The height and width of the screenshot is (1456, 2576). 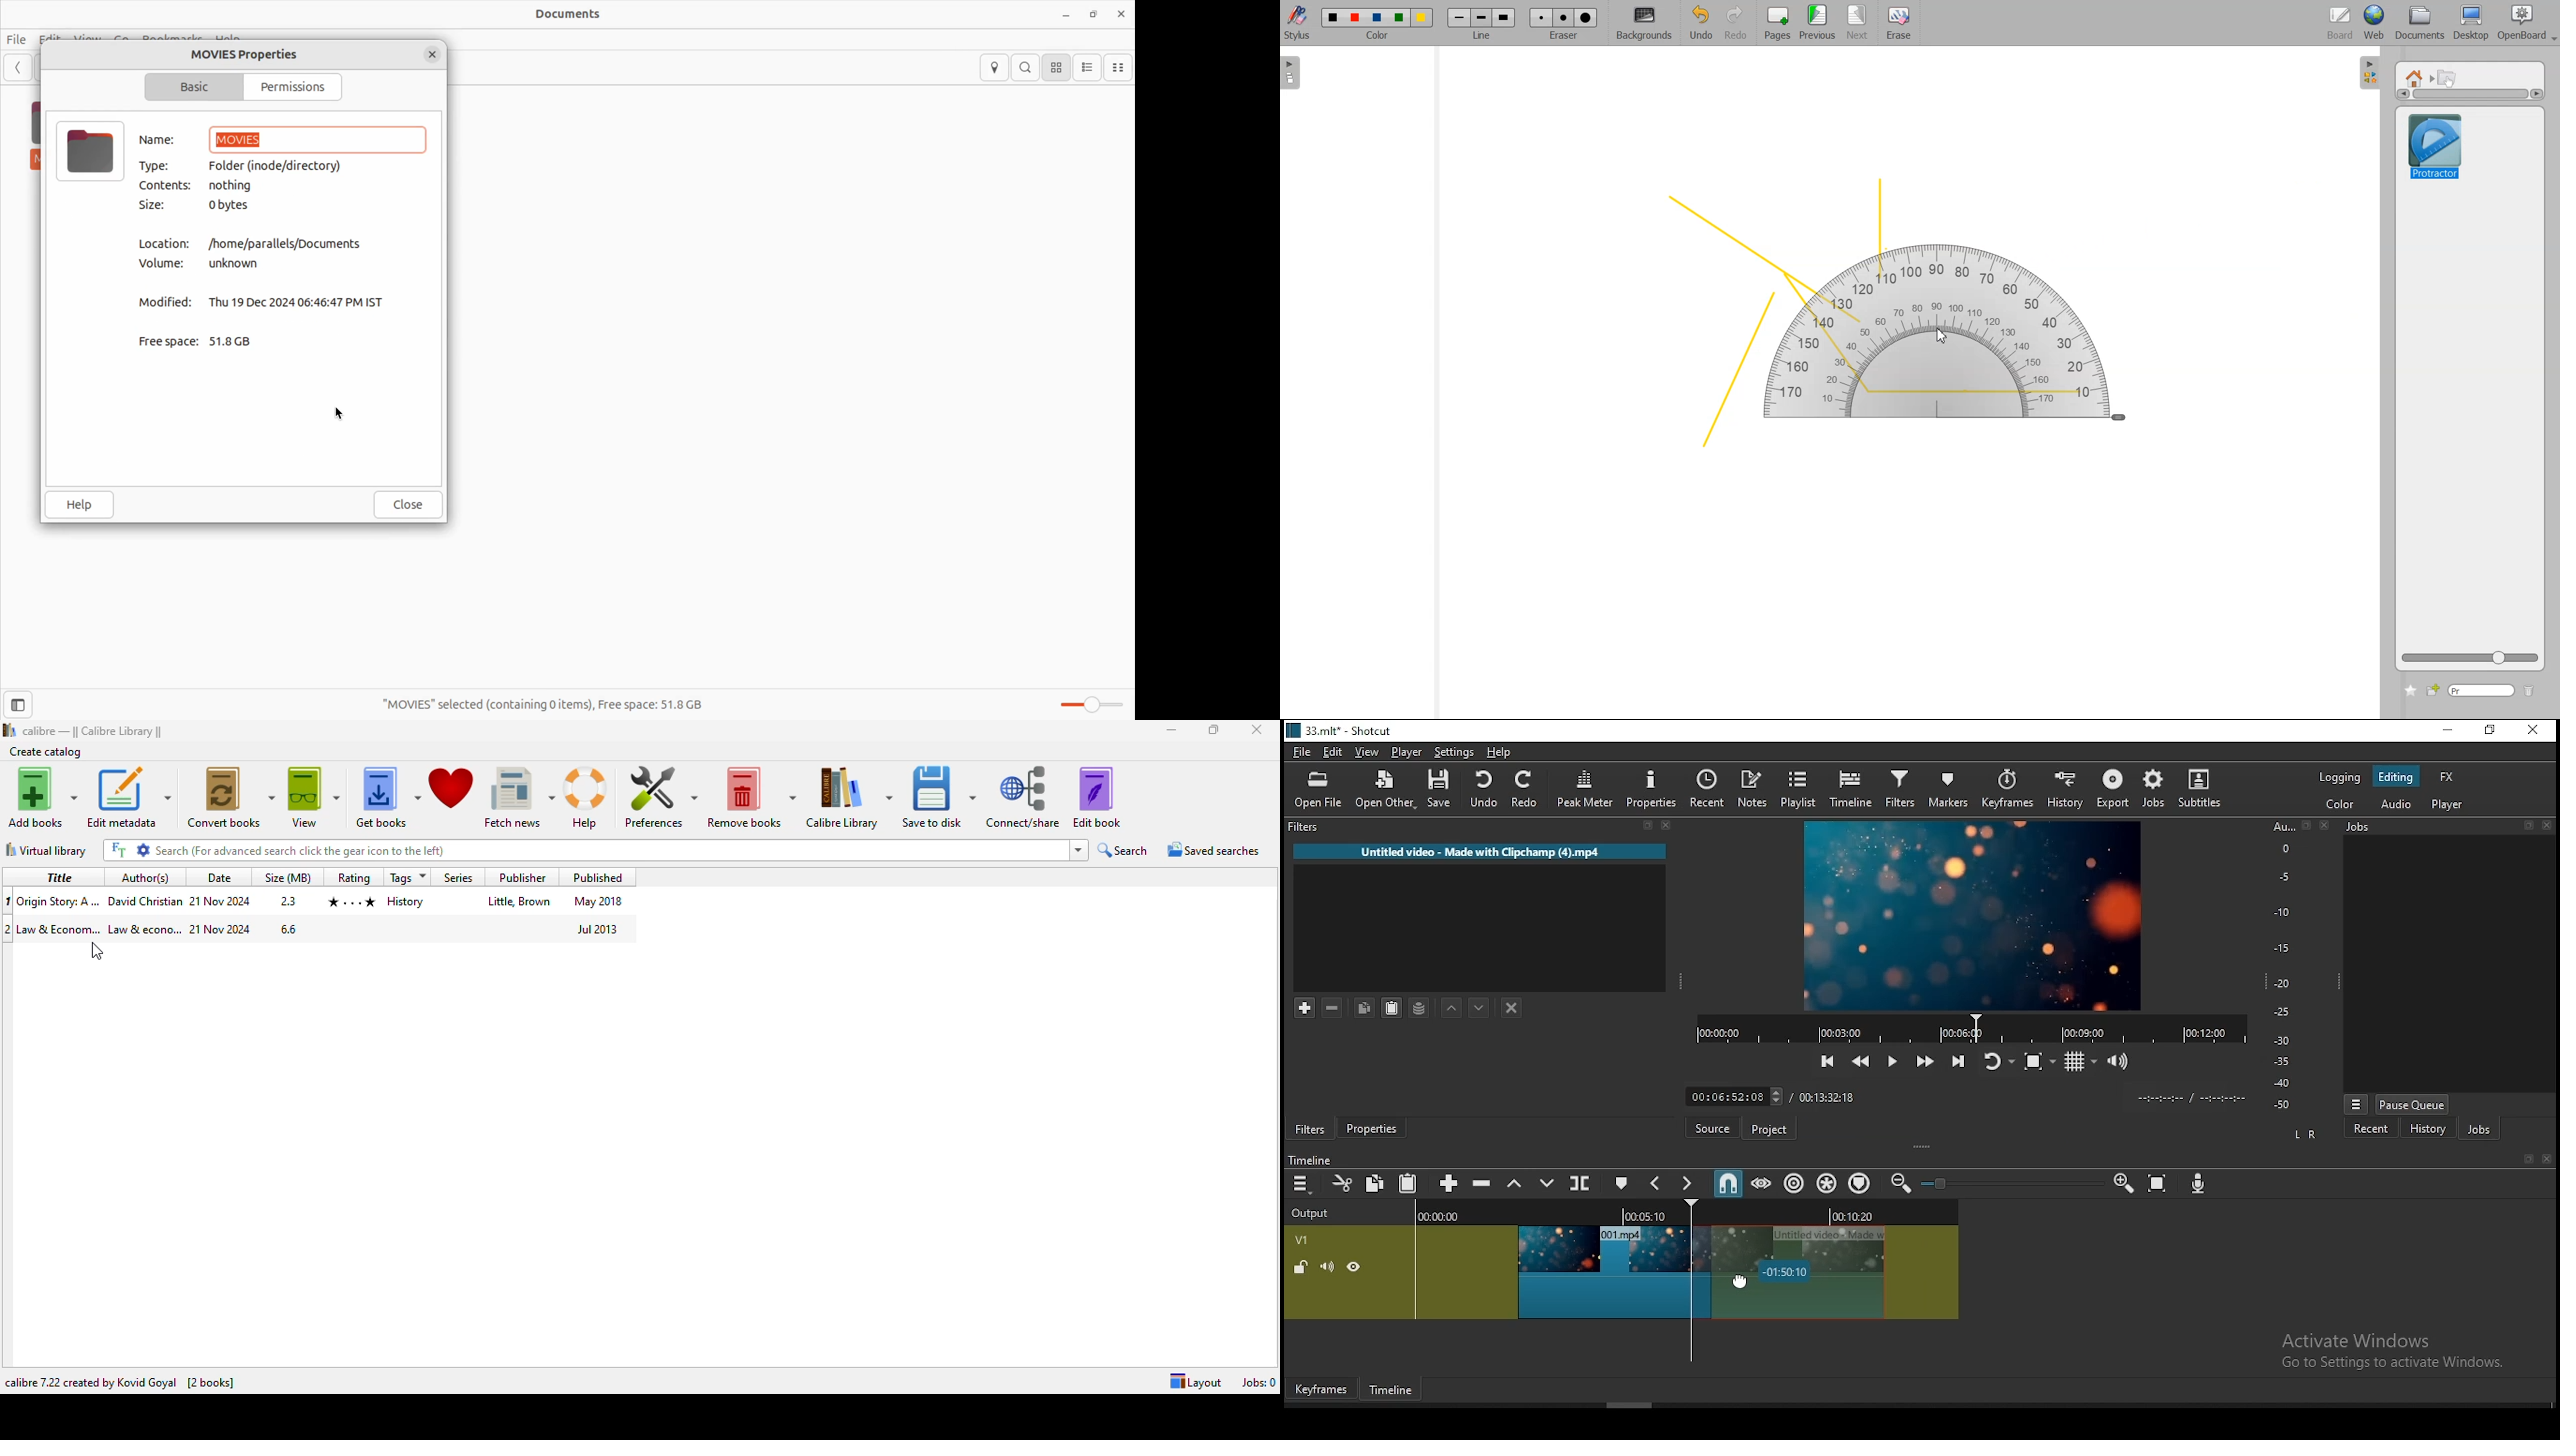 What do you see at coordinates (2476, 1126) in the screenshot?
I see `jobs` at bounding box center [2476, 1126].